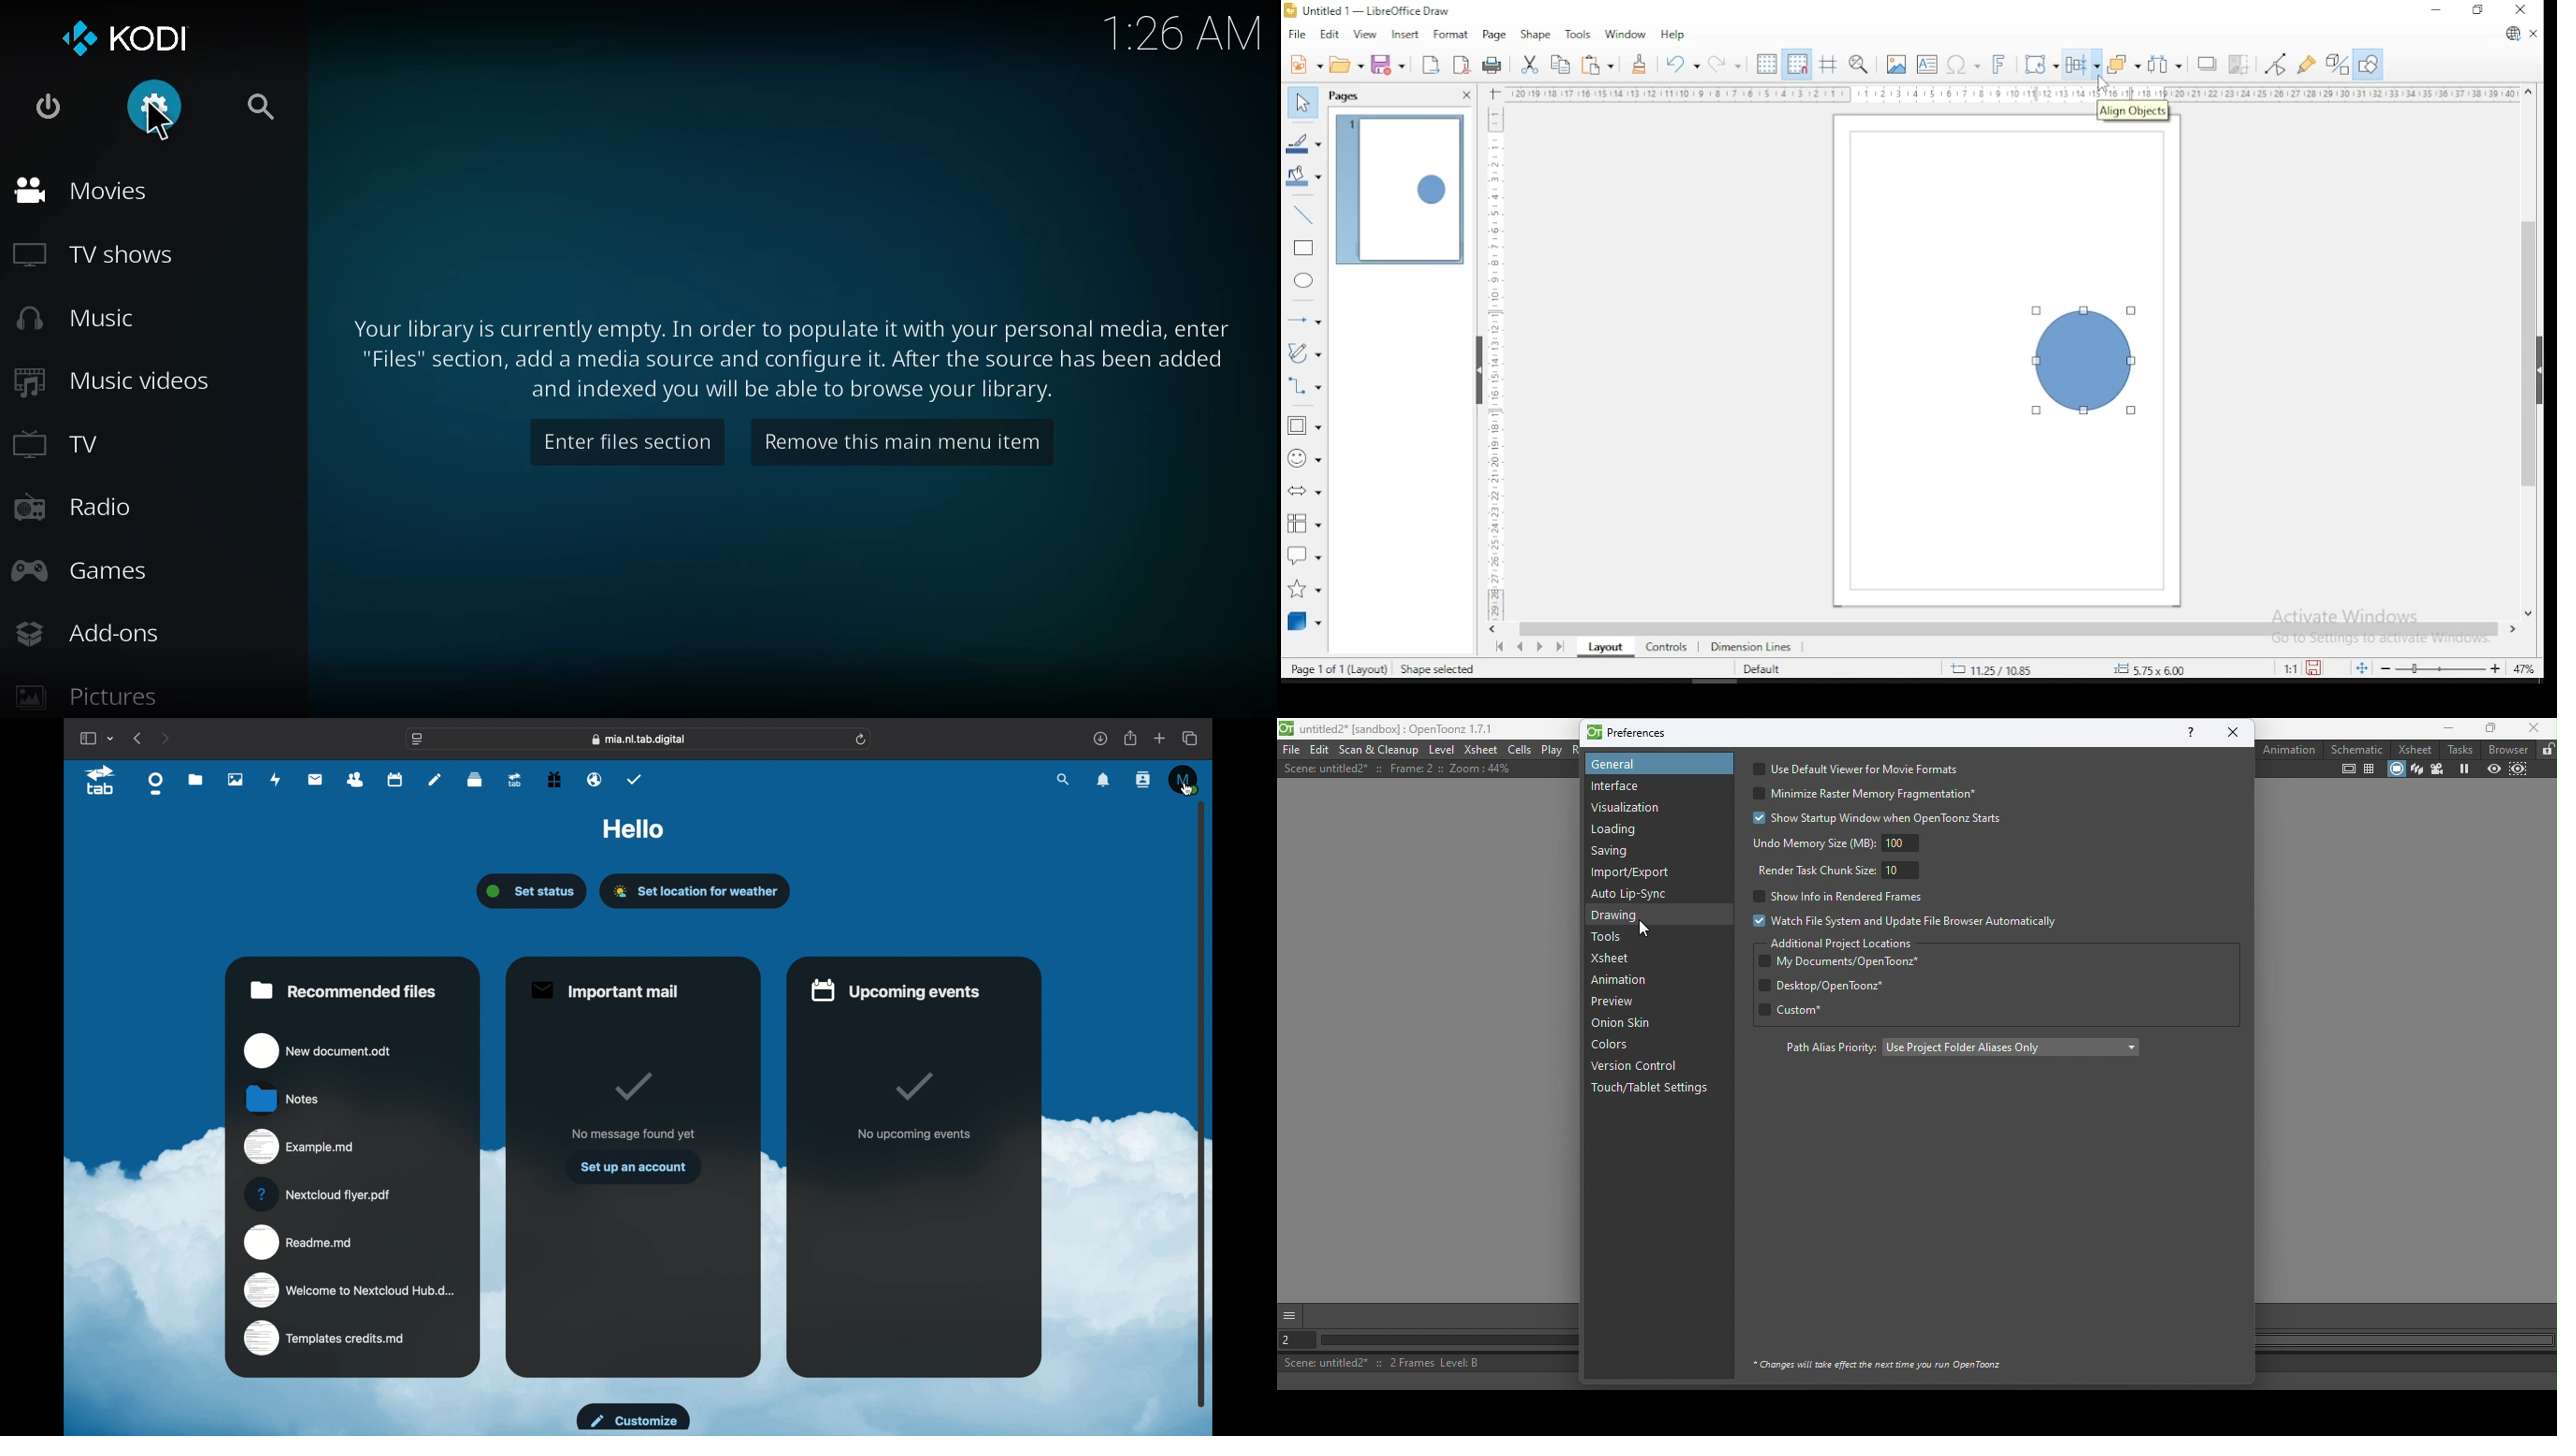 The width and height of the screenshot is (2576, 1456). Describe the element at coordinates (1191, 738) in the screenshot. I see `show tab overview` at that location.